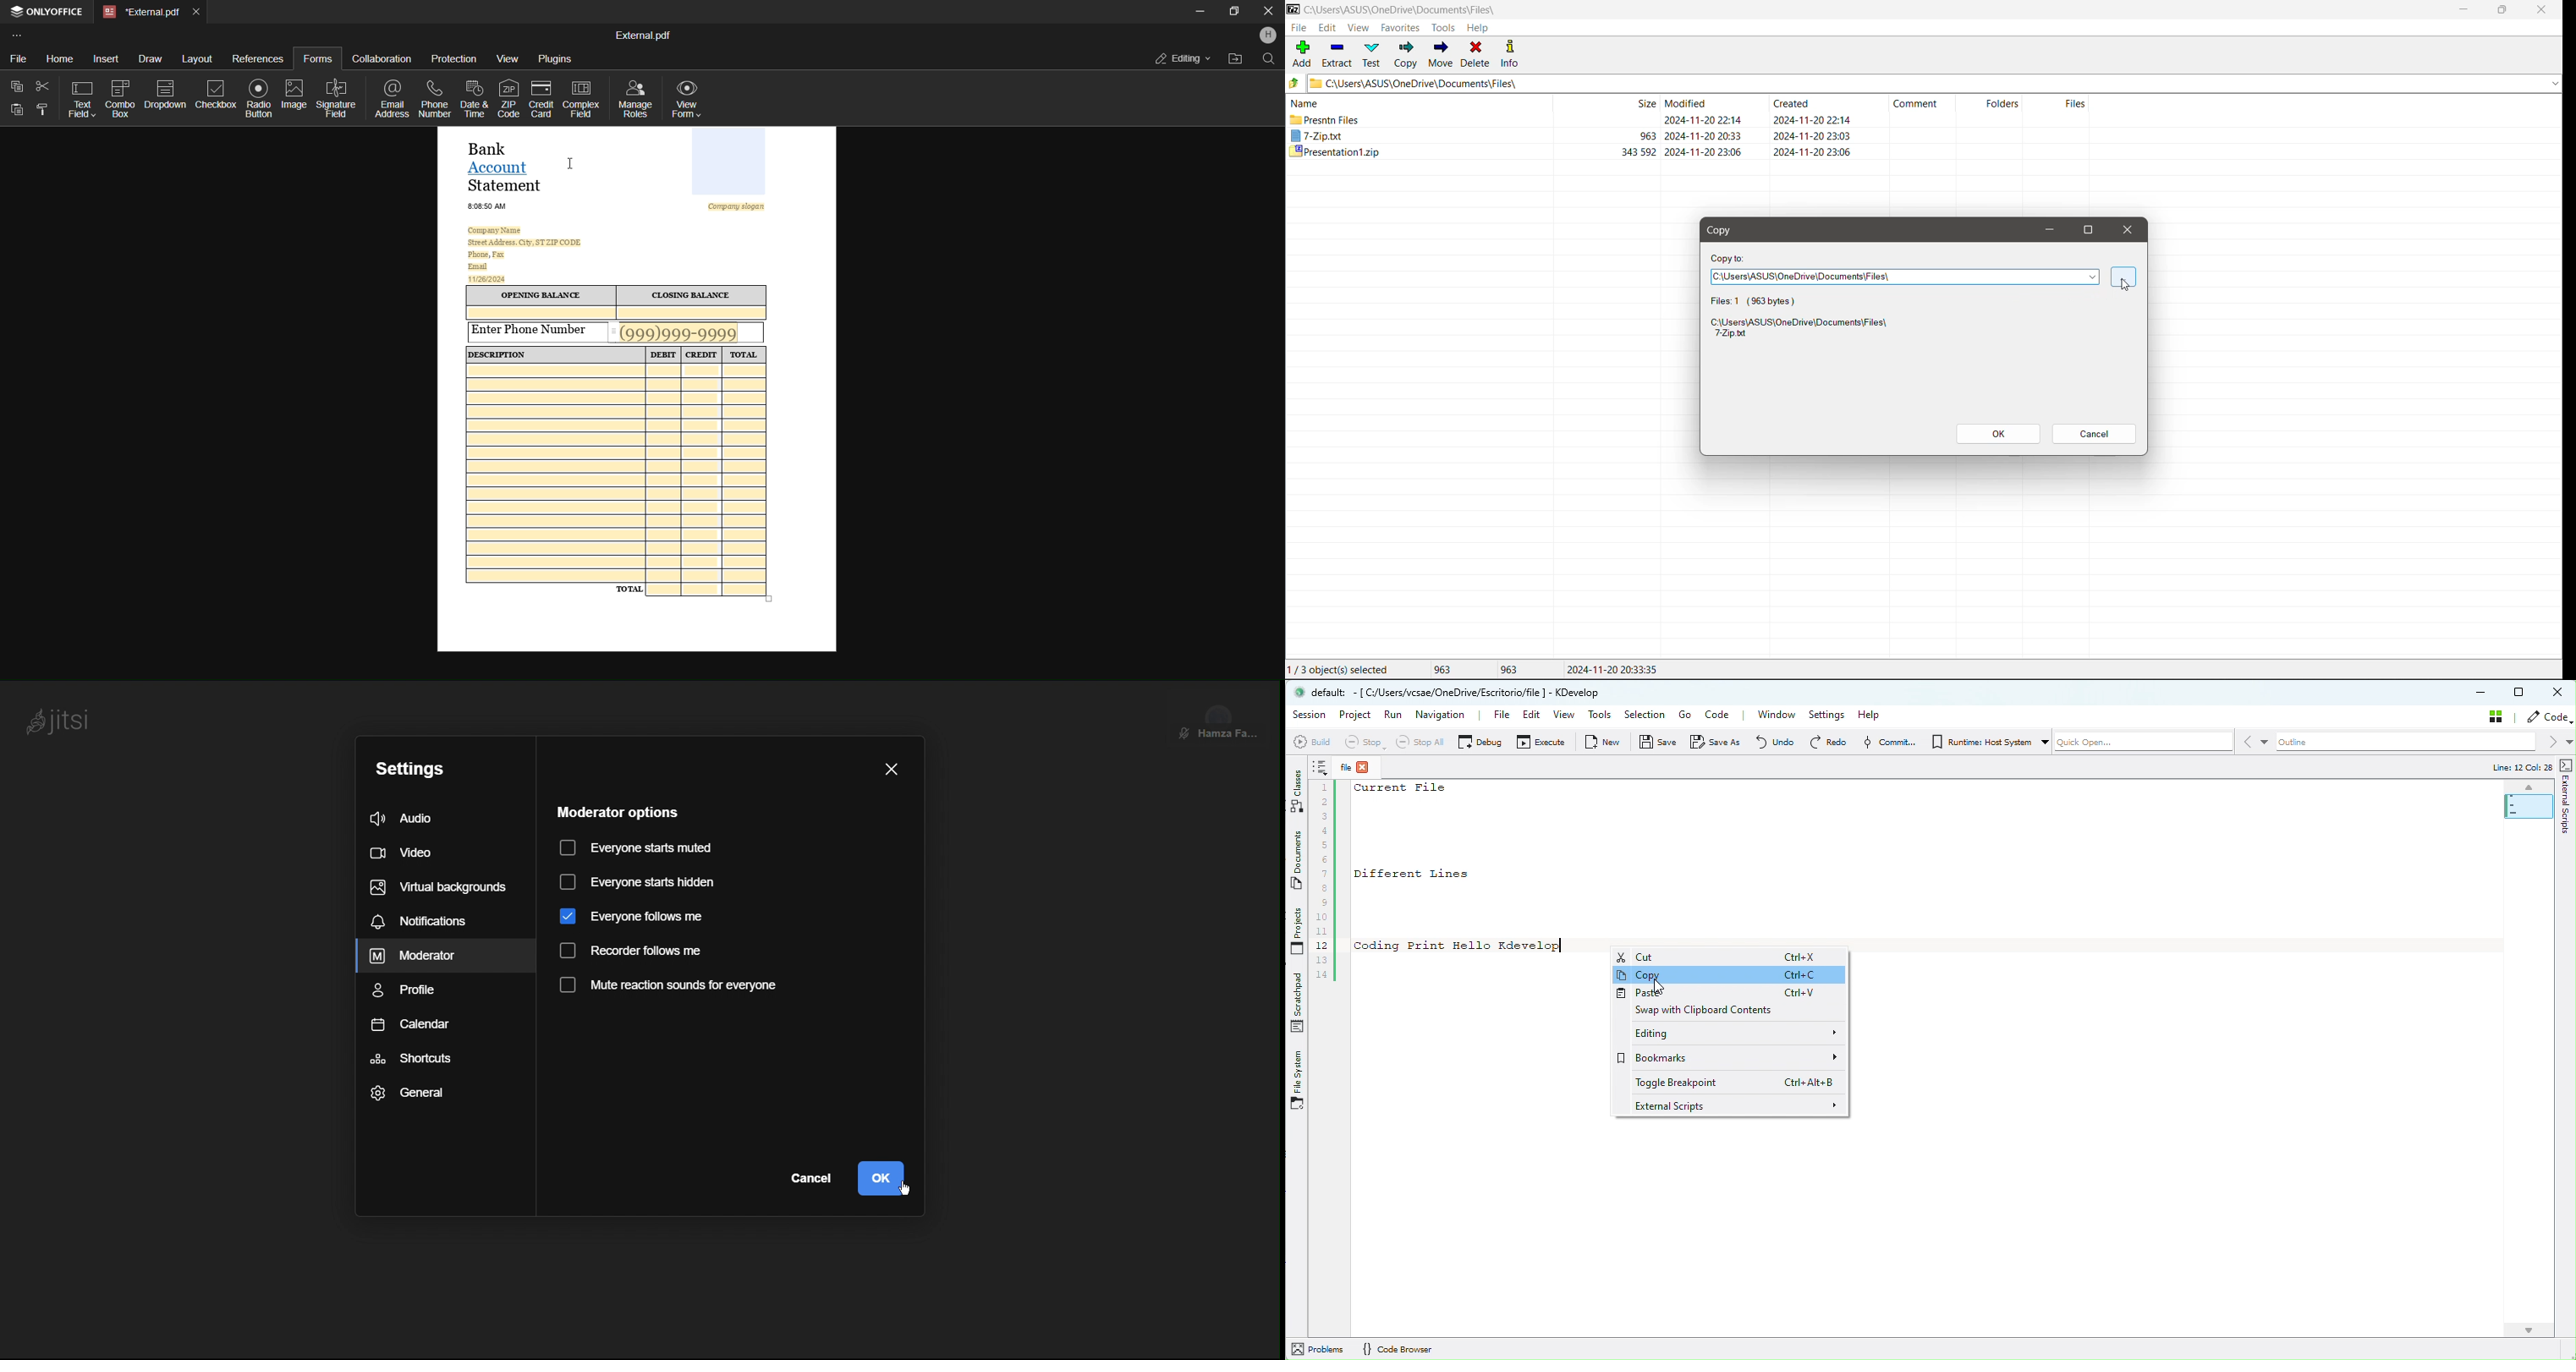 The width and height of the screenshot is (2576, 1372). I want to click on references, so click(257, 57).